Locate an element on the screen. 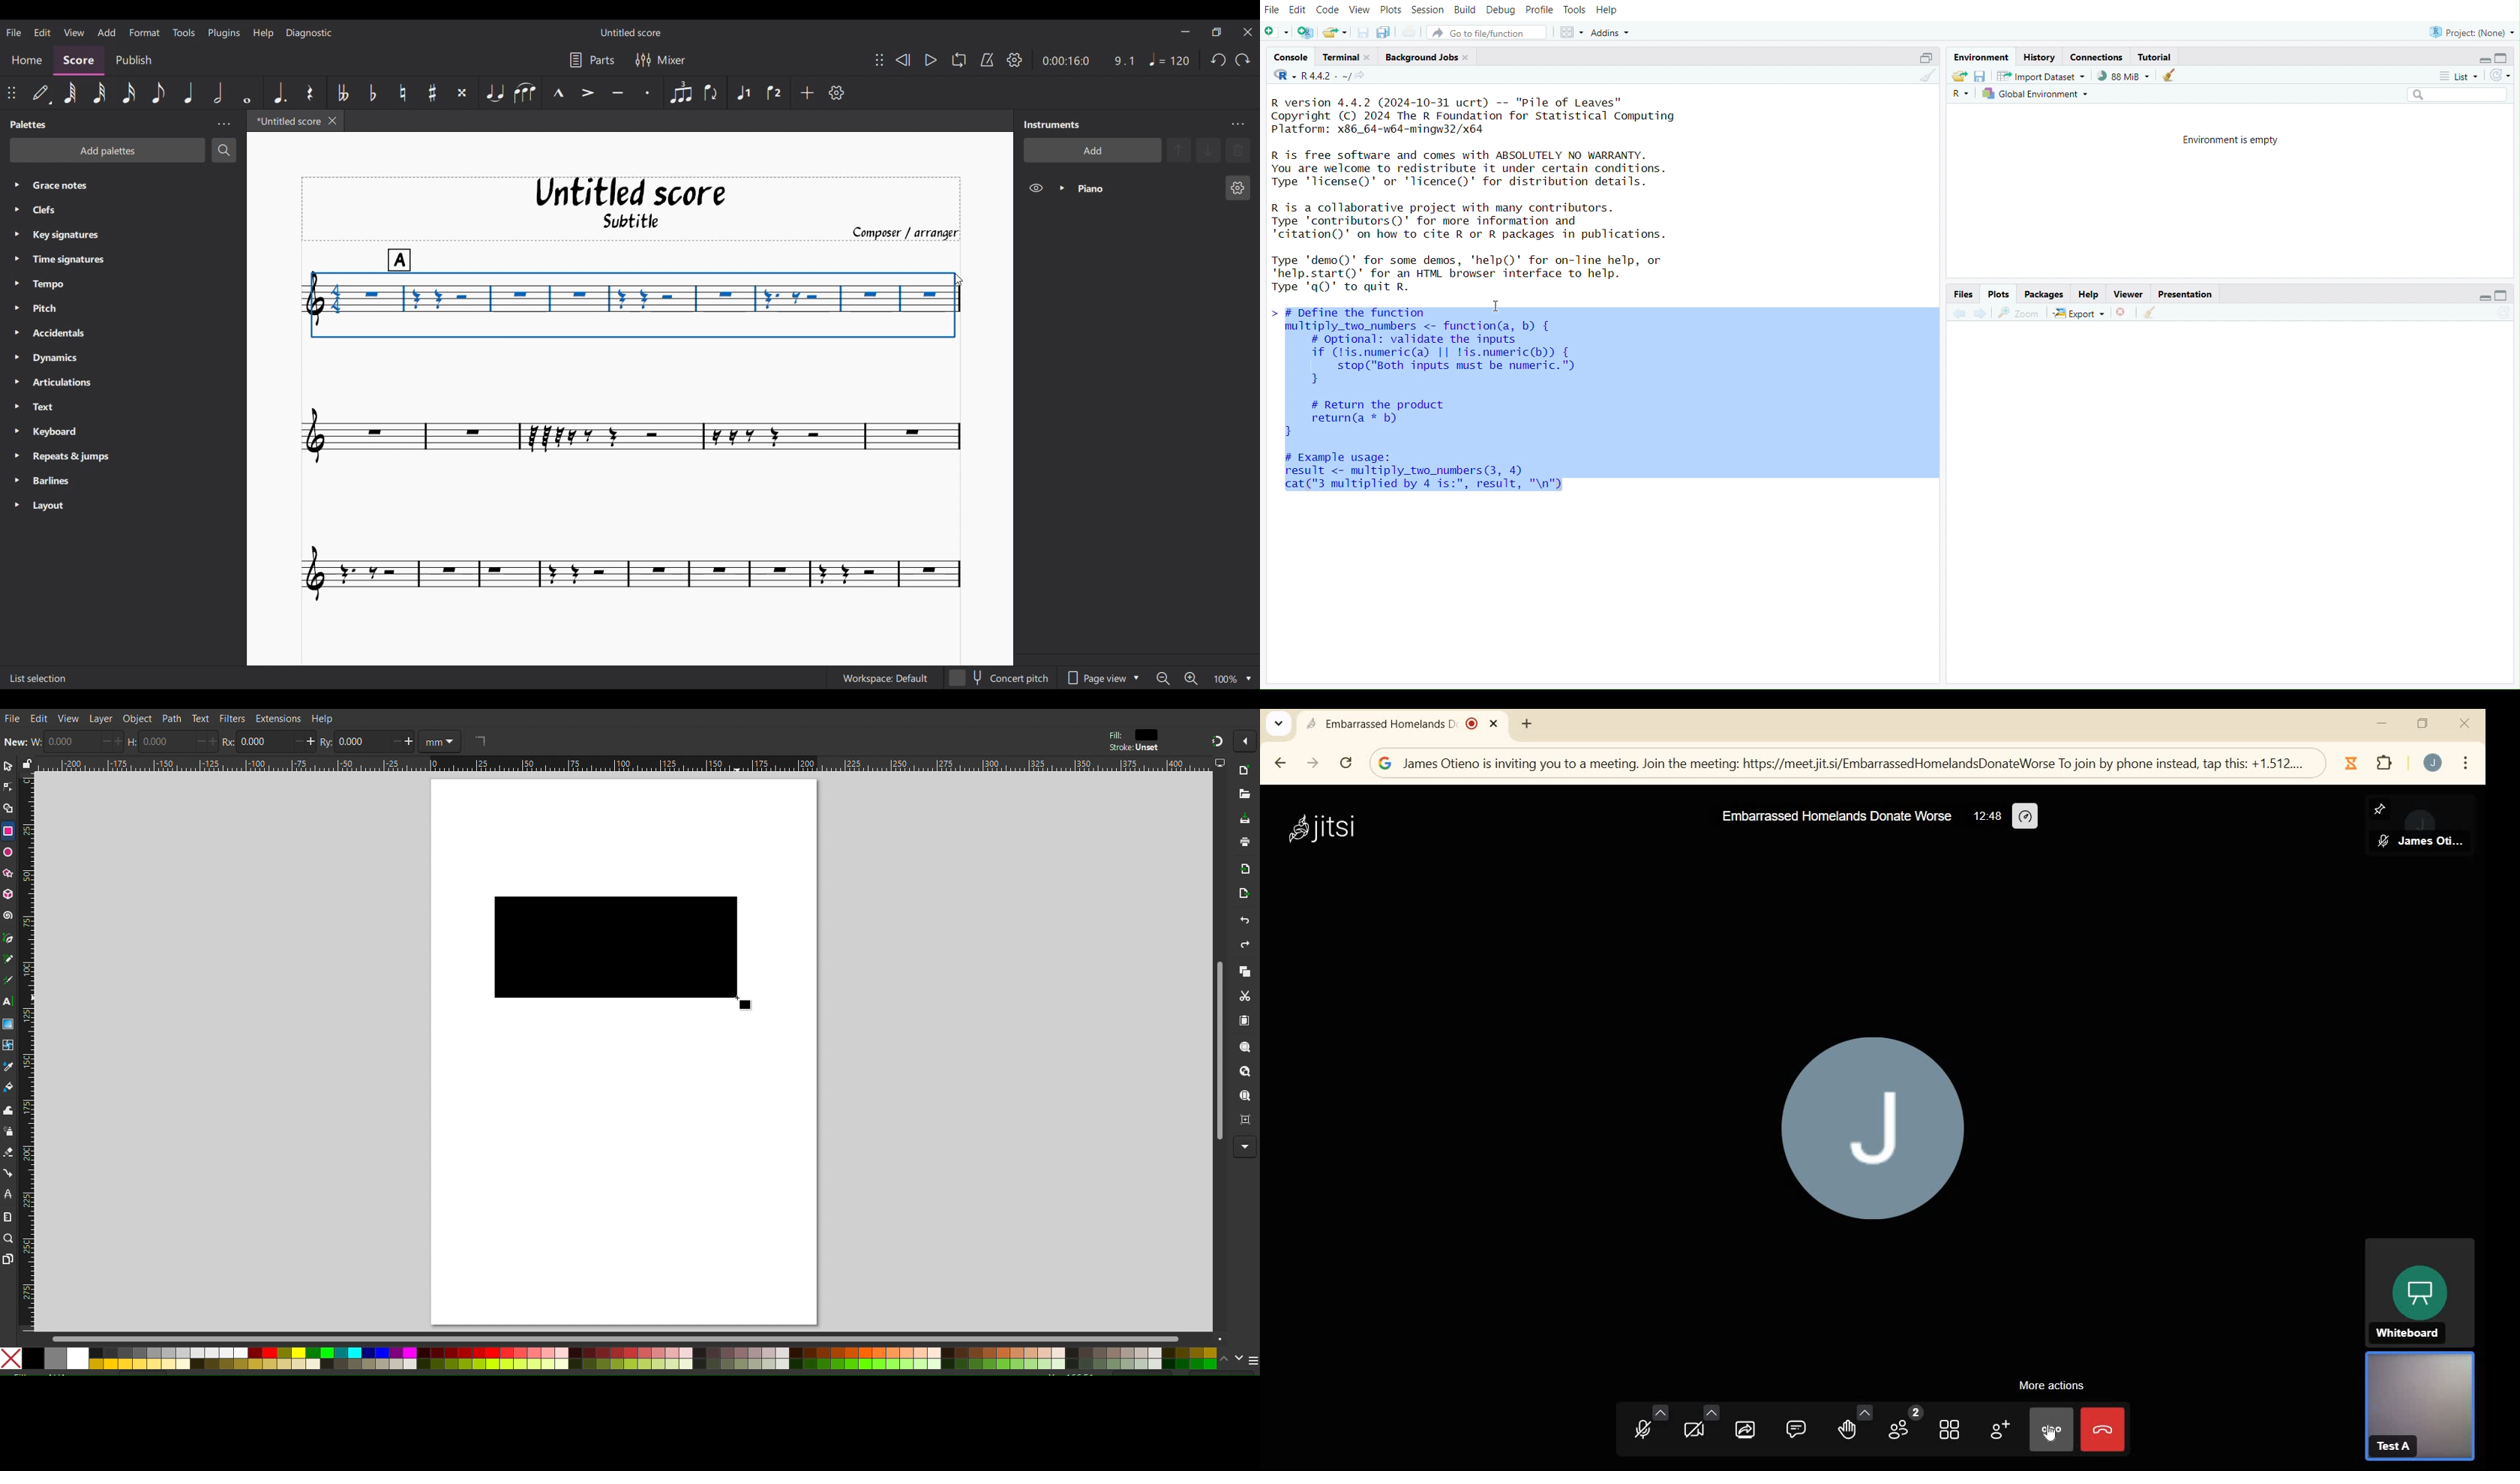 The width and height of the screenshot is (2520, 1484). Cut is located at coordinates (1247, 998).